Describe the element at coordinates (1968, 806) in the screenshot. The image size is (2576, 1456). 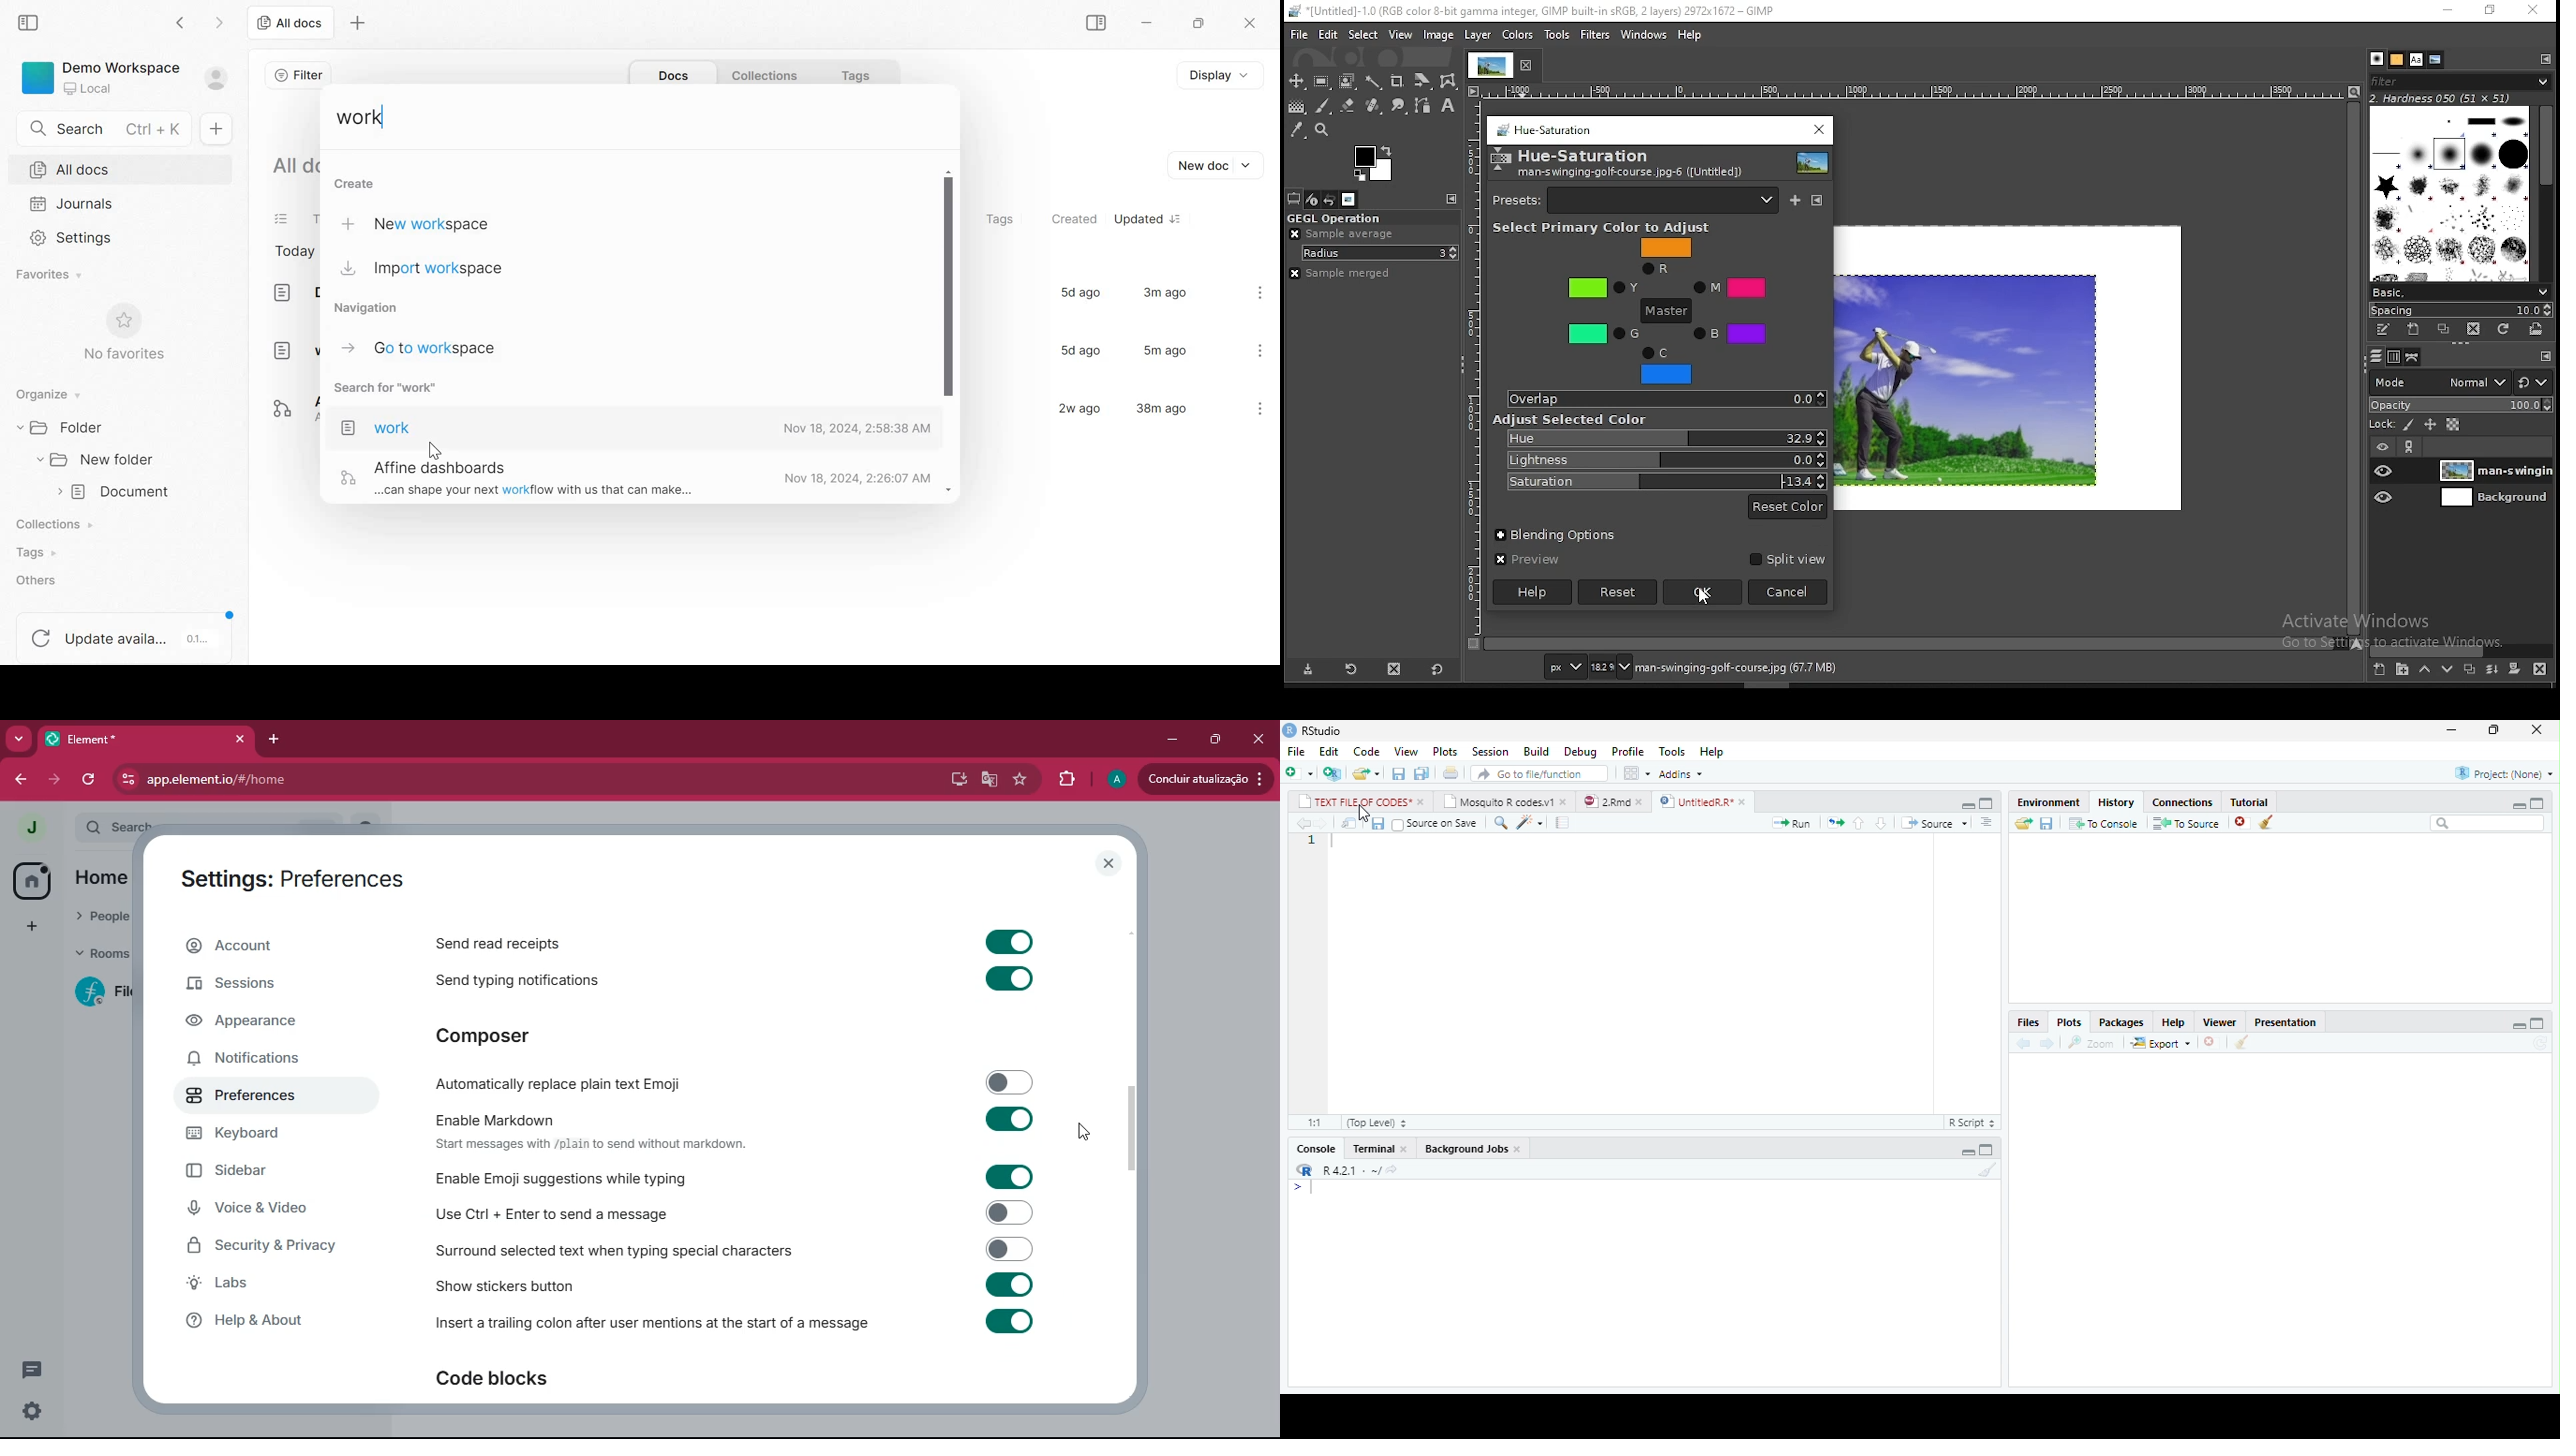
I see `minimize` at that location.